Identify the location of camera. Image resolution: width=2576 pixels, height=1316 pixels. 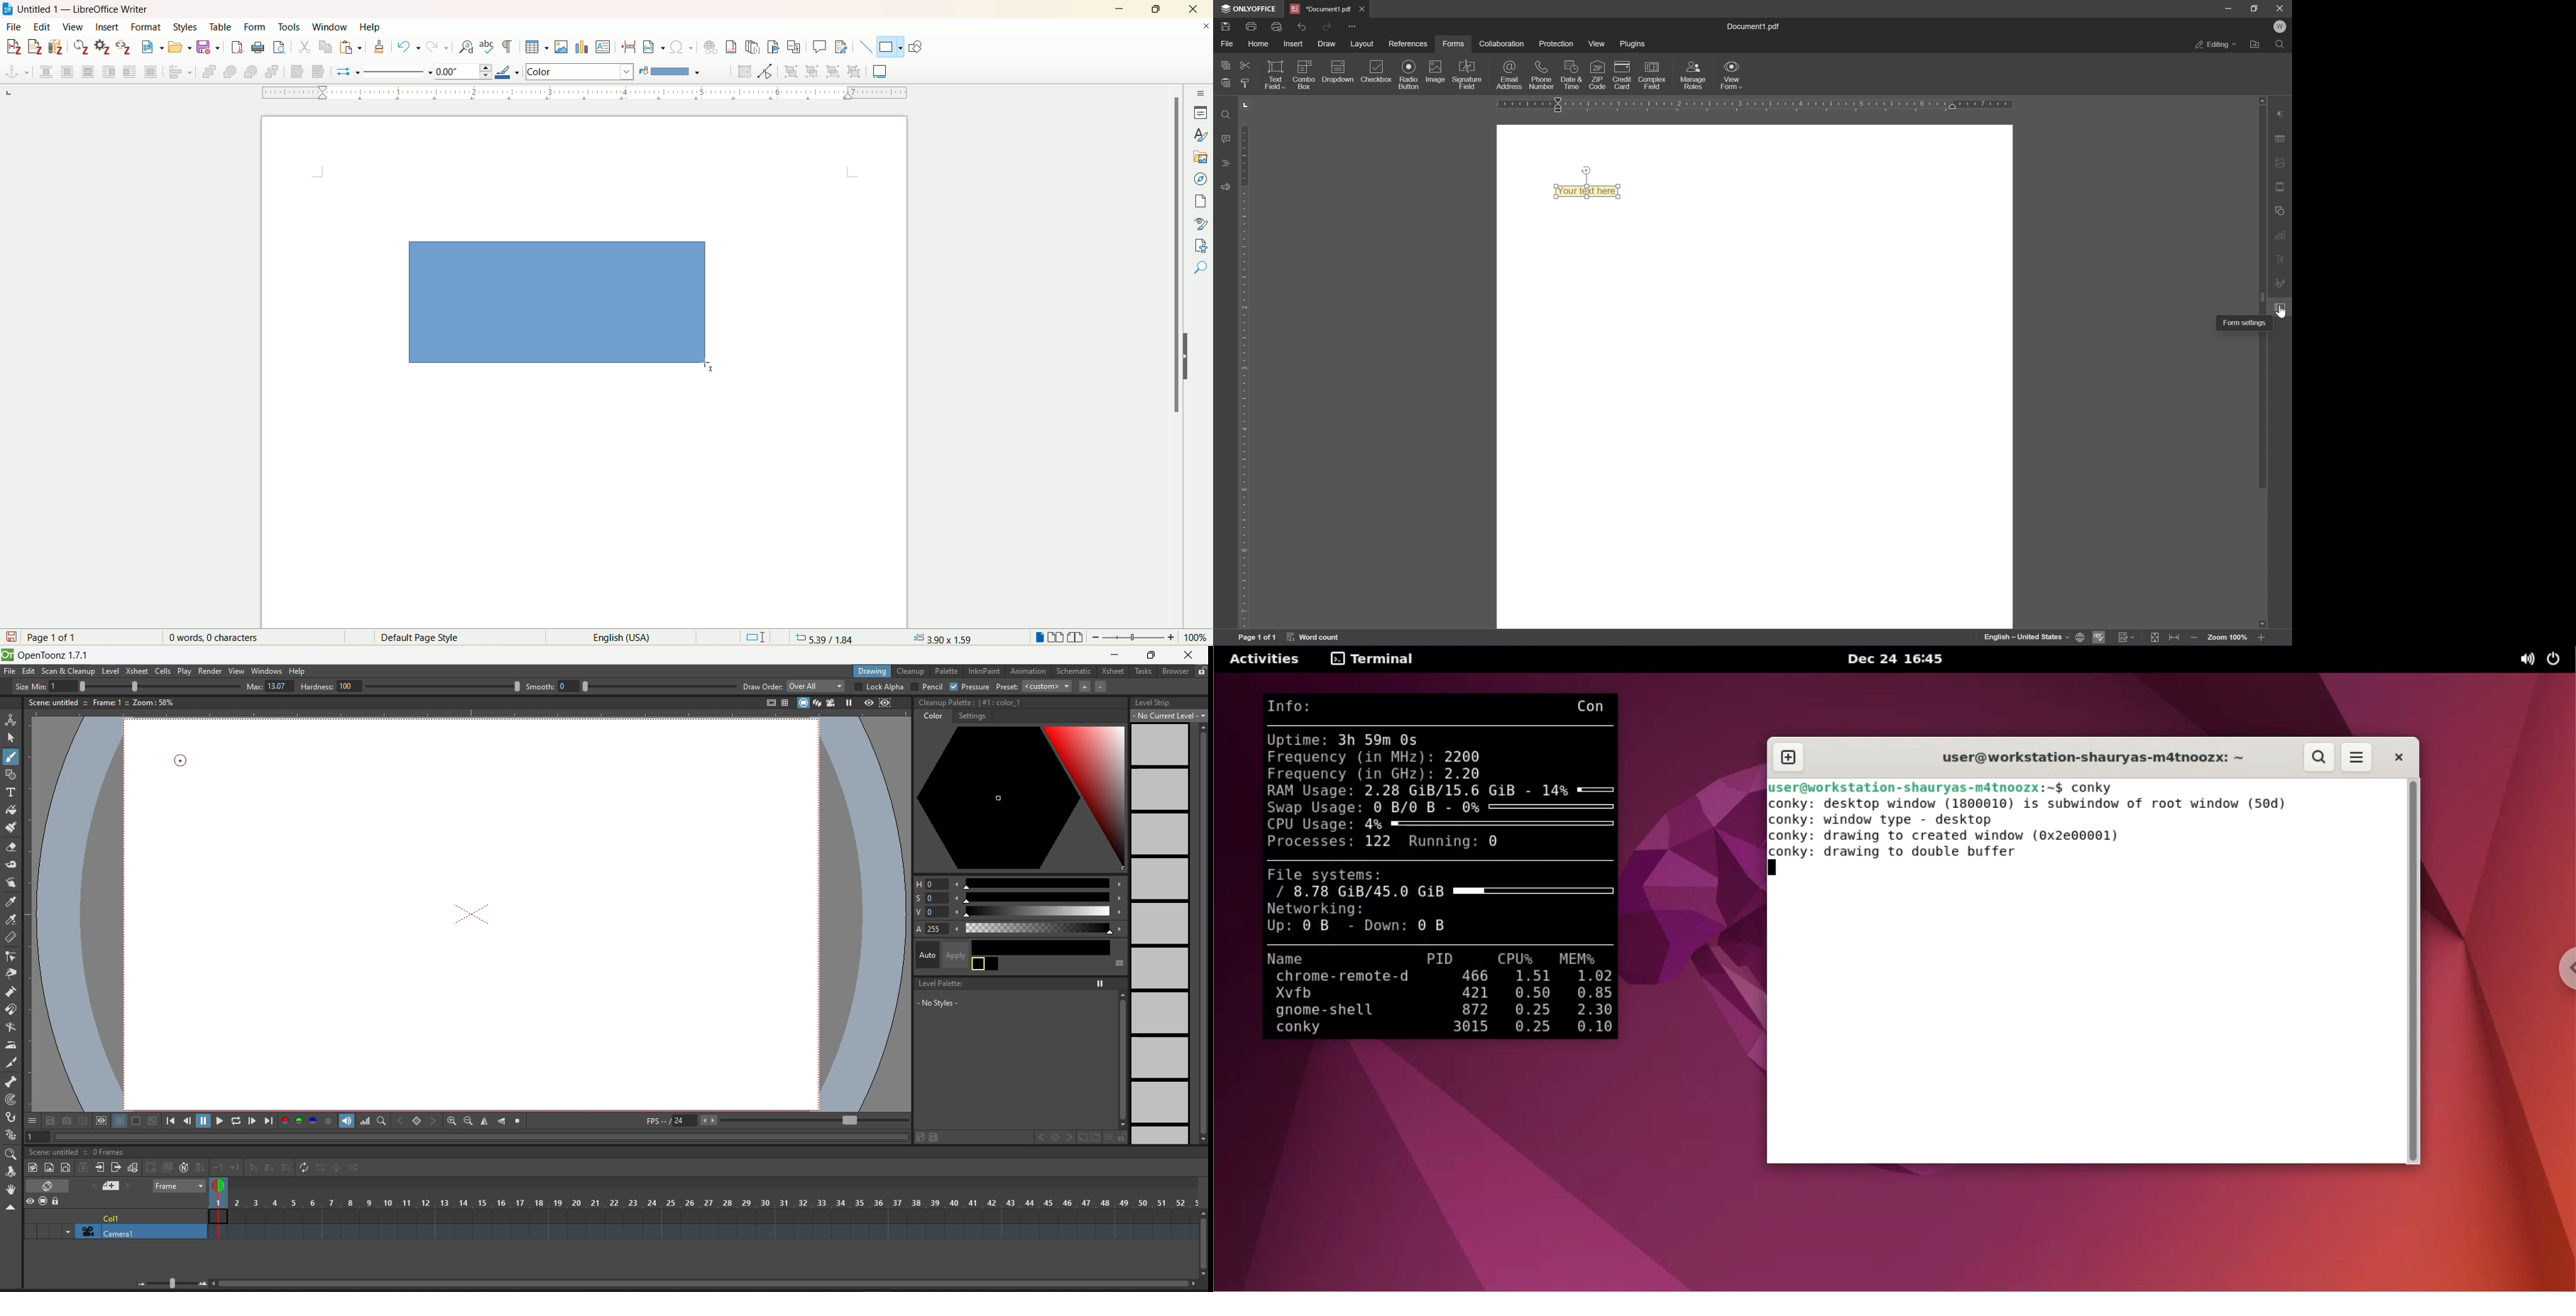
(131, 1231).